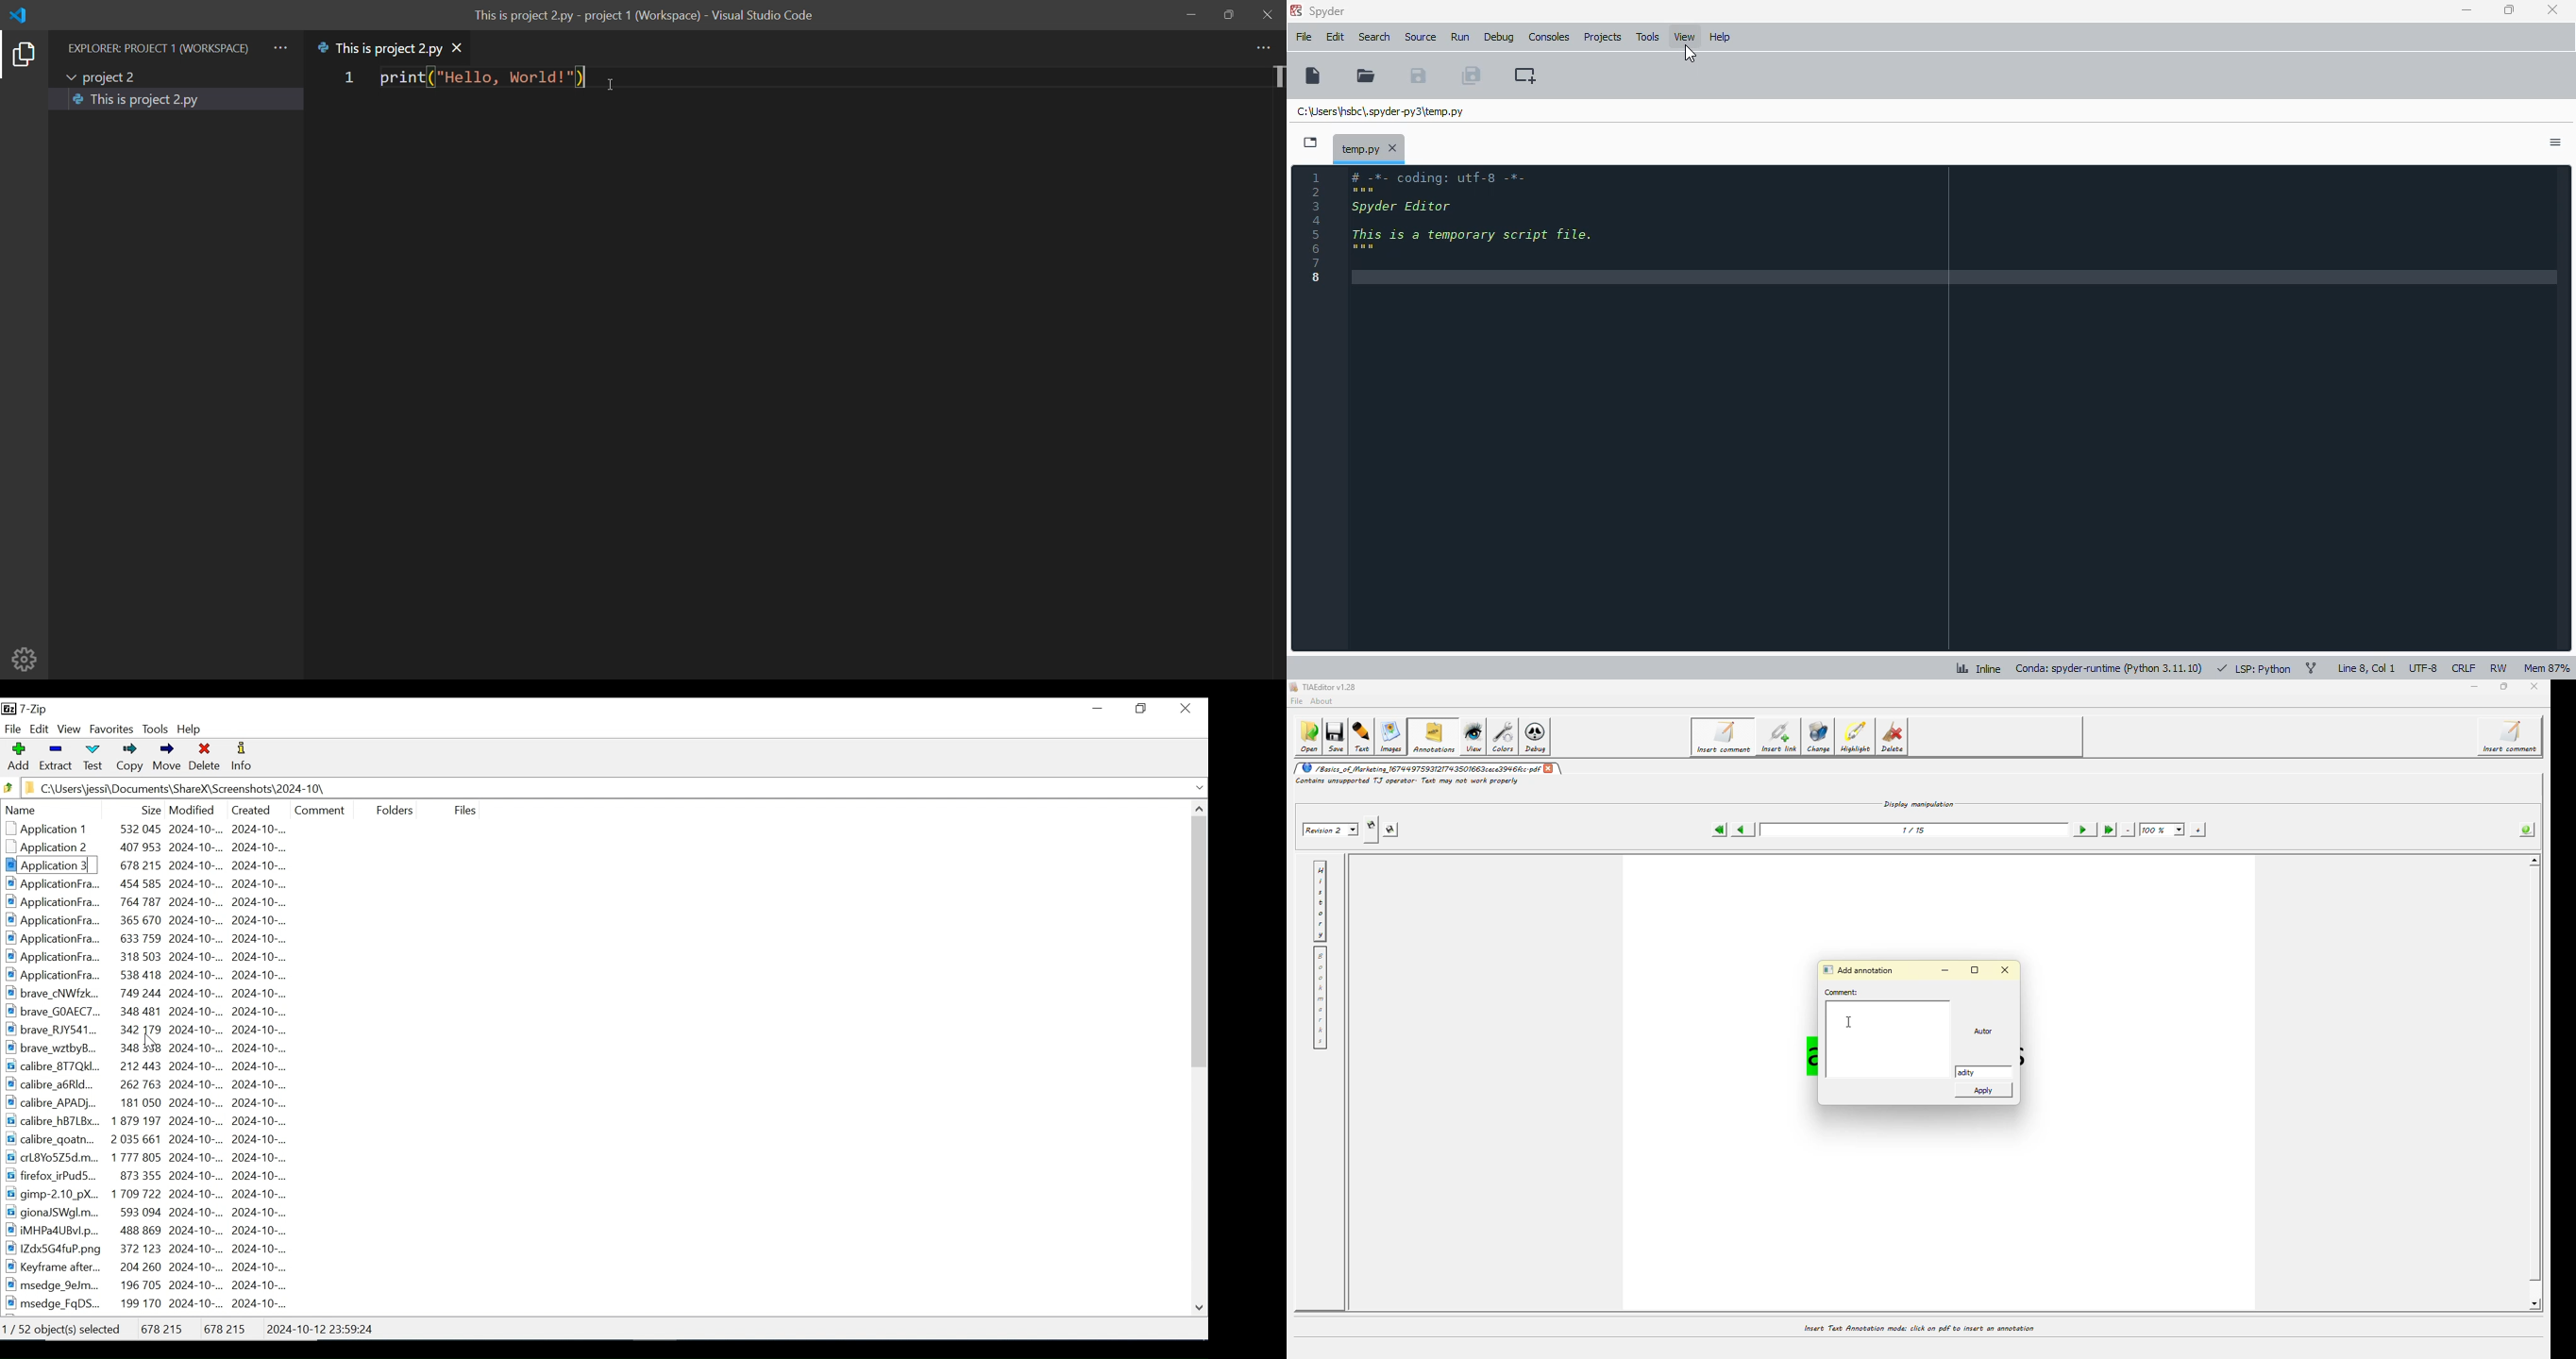  I want to click on tools, so click(1646, 37).